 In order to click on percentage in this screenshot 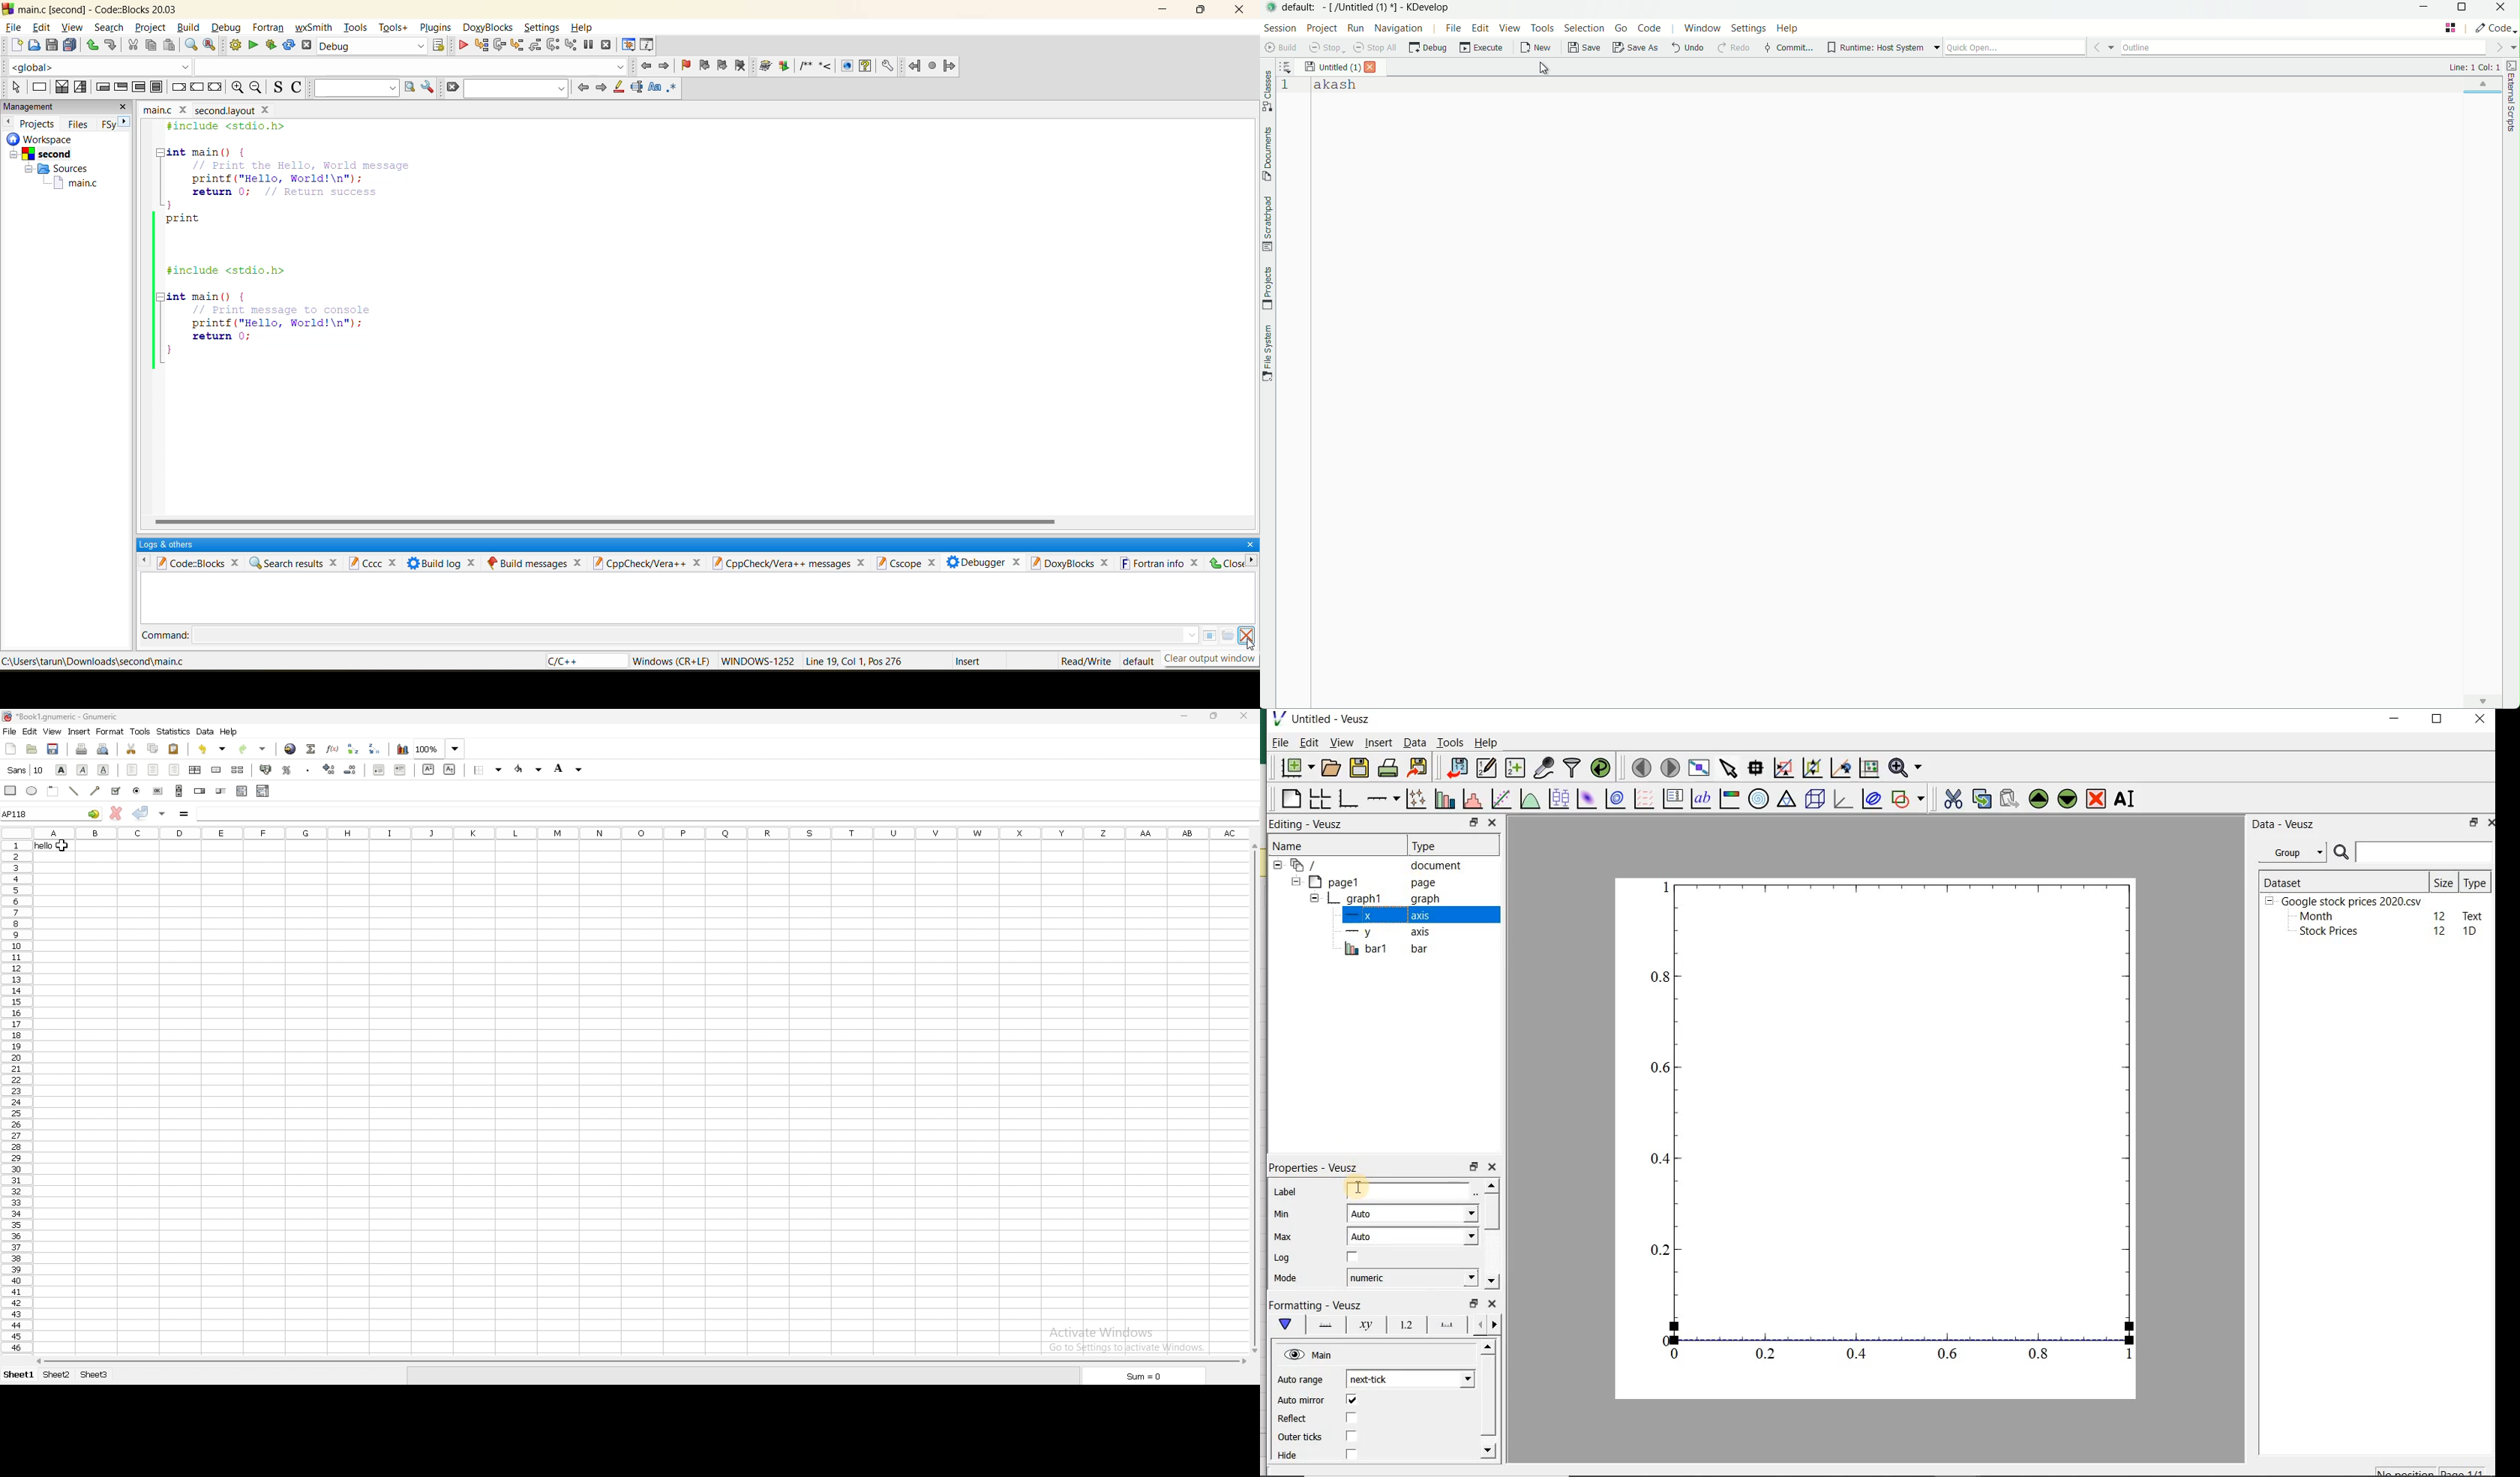, I will do `click(287, 769)`.